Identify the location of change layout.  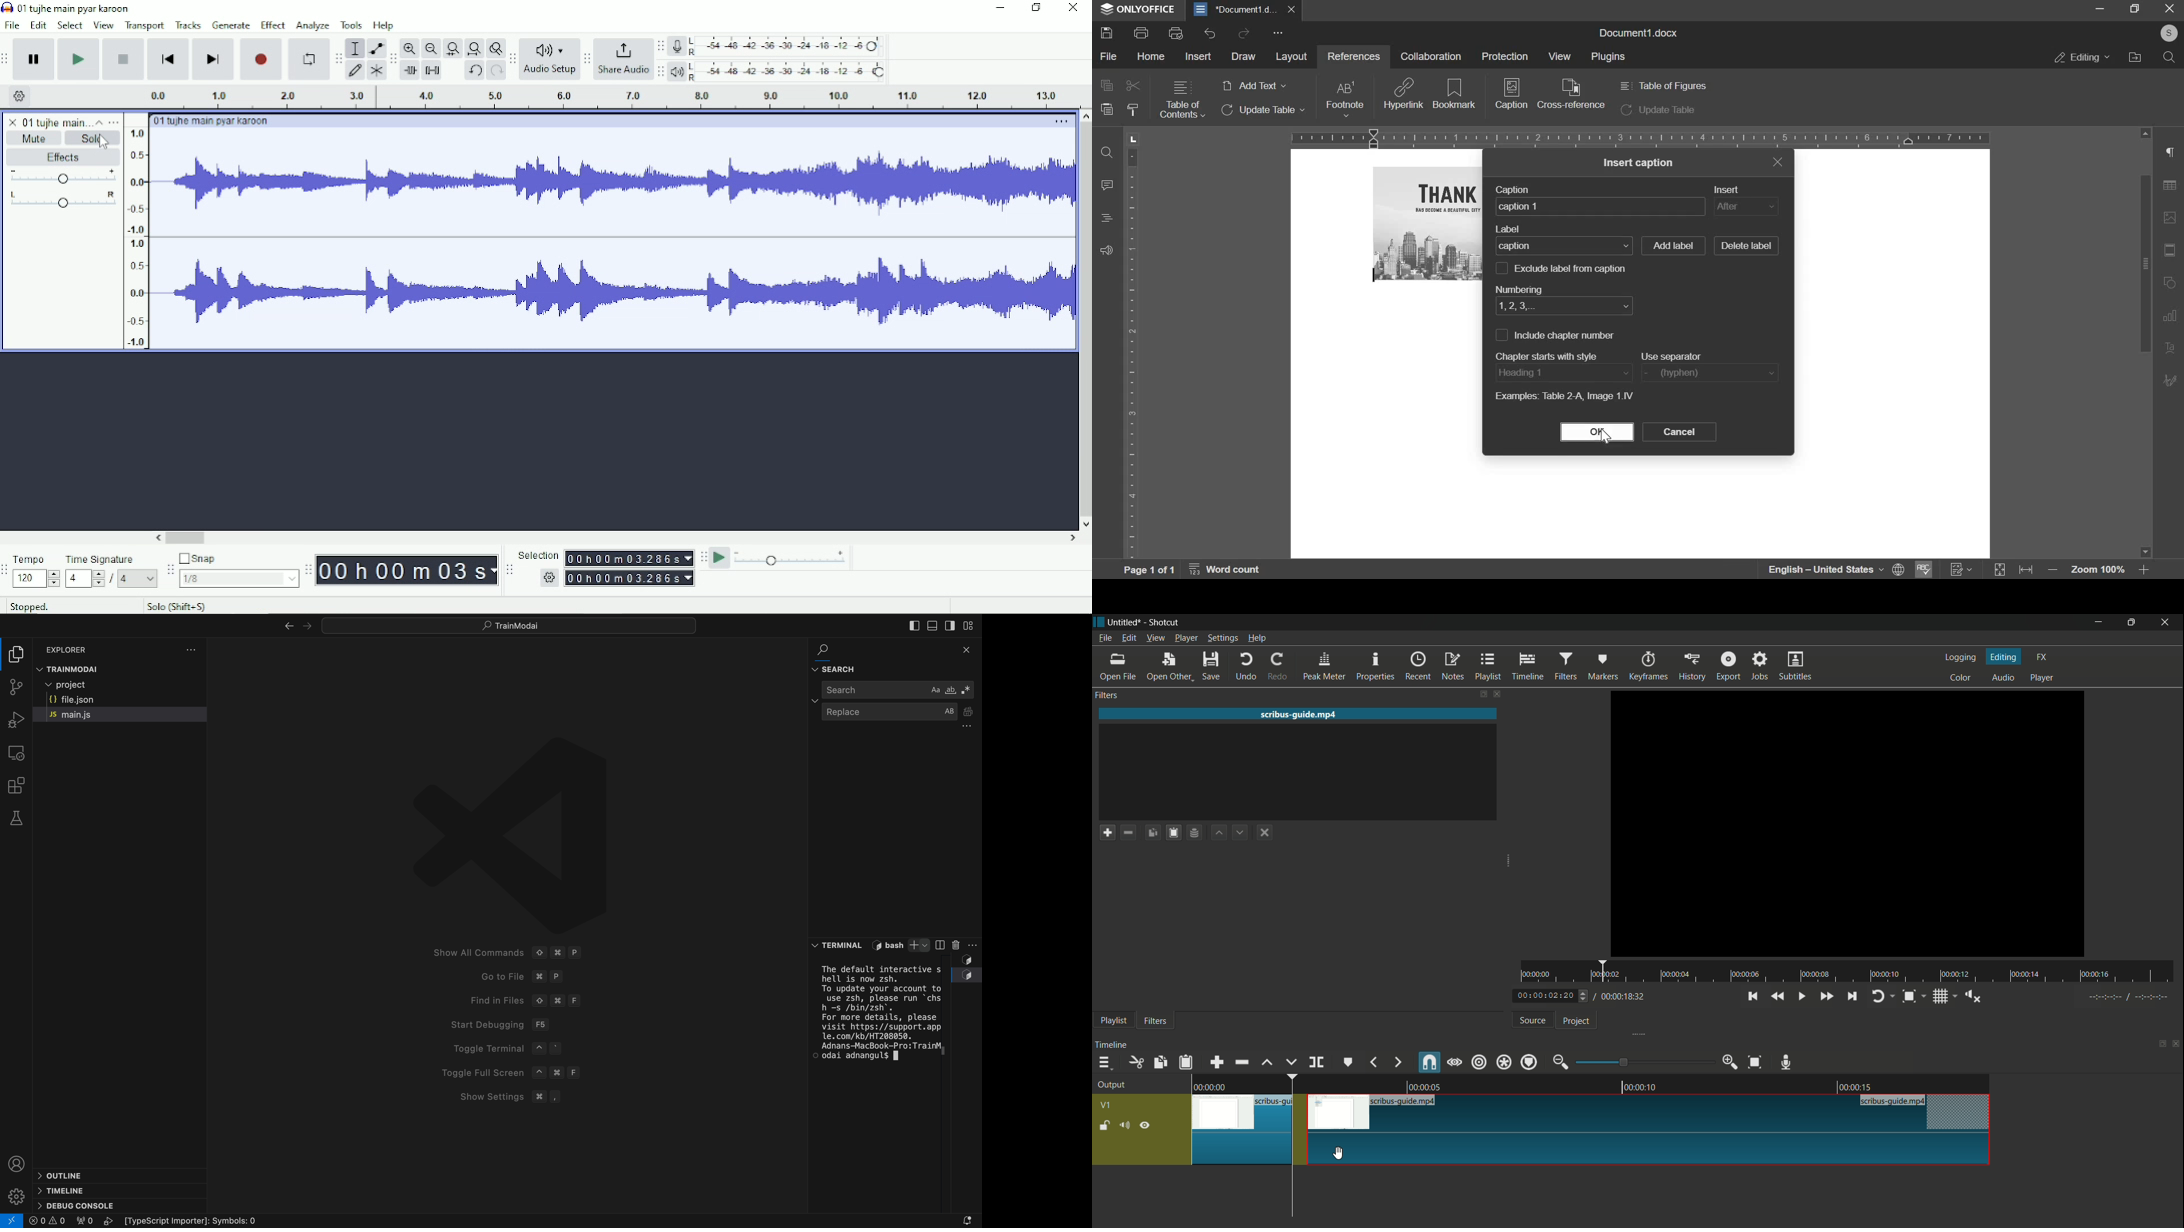
(1481, 693).